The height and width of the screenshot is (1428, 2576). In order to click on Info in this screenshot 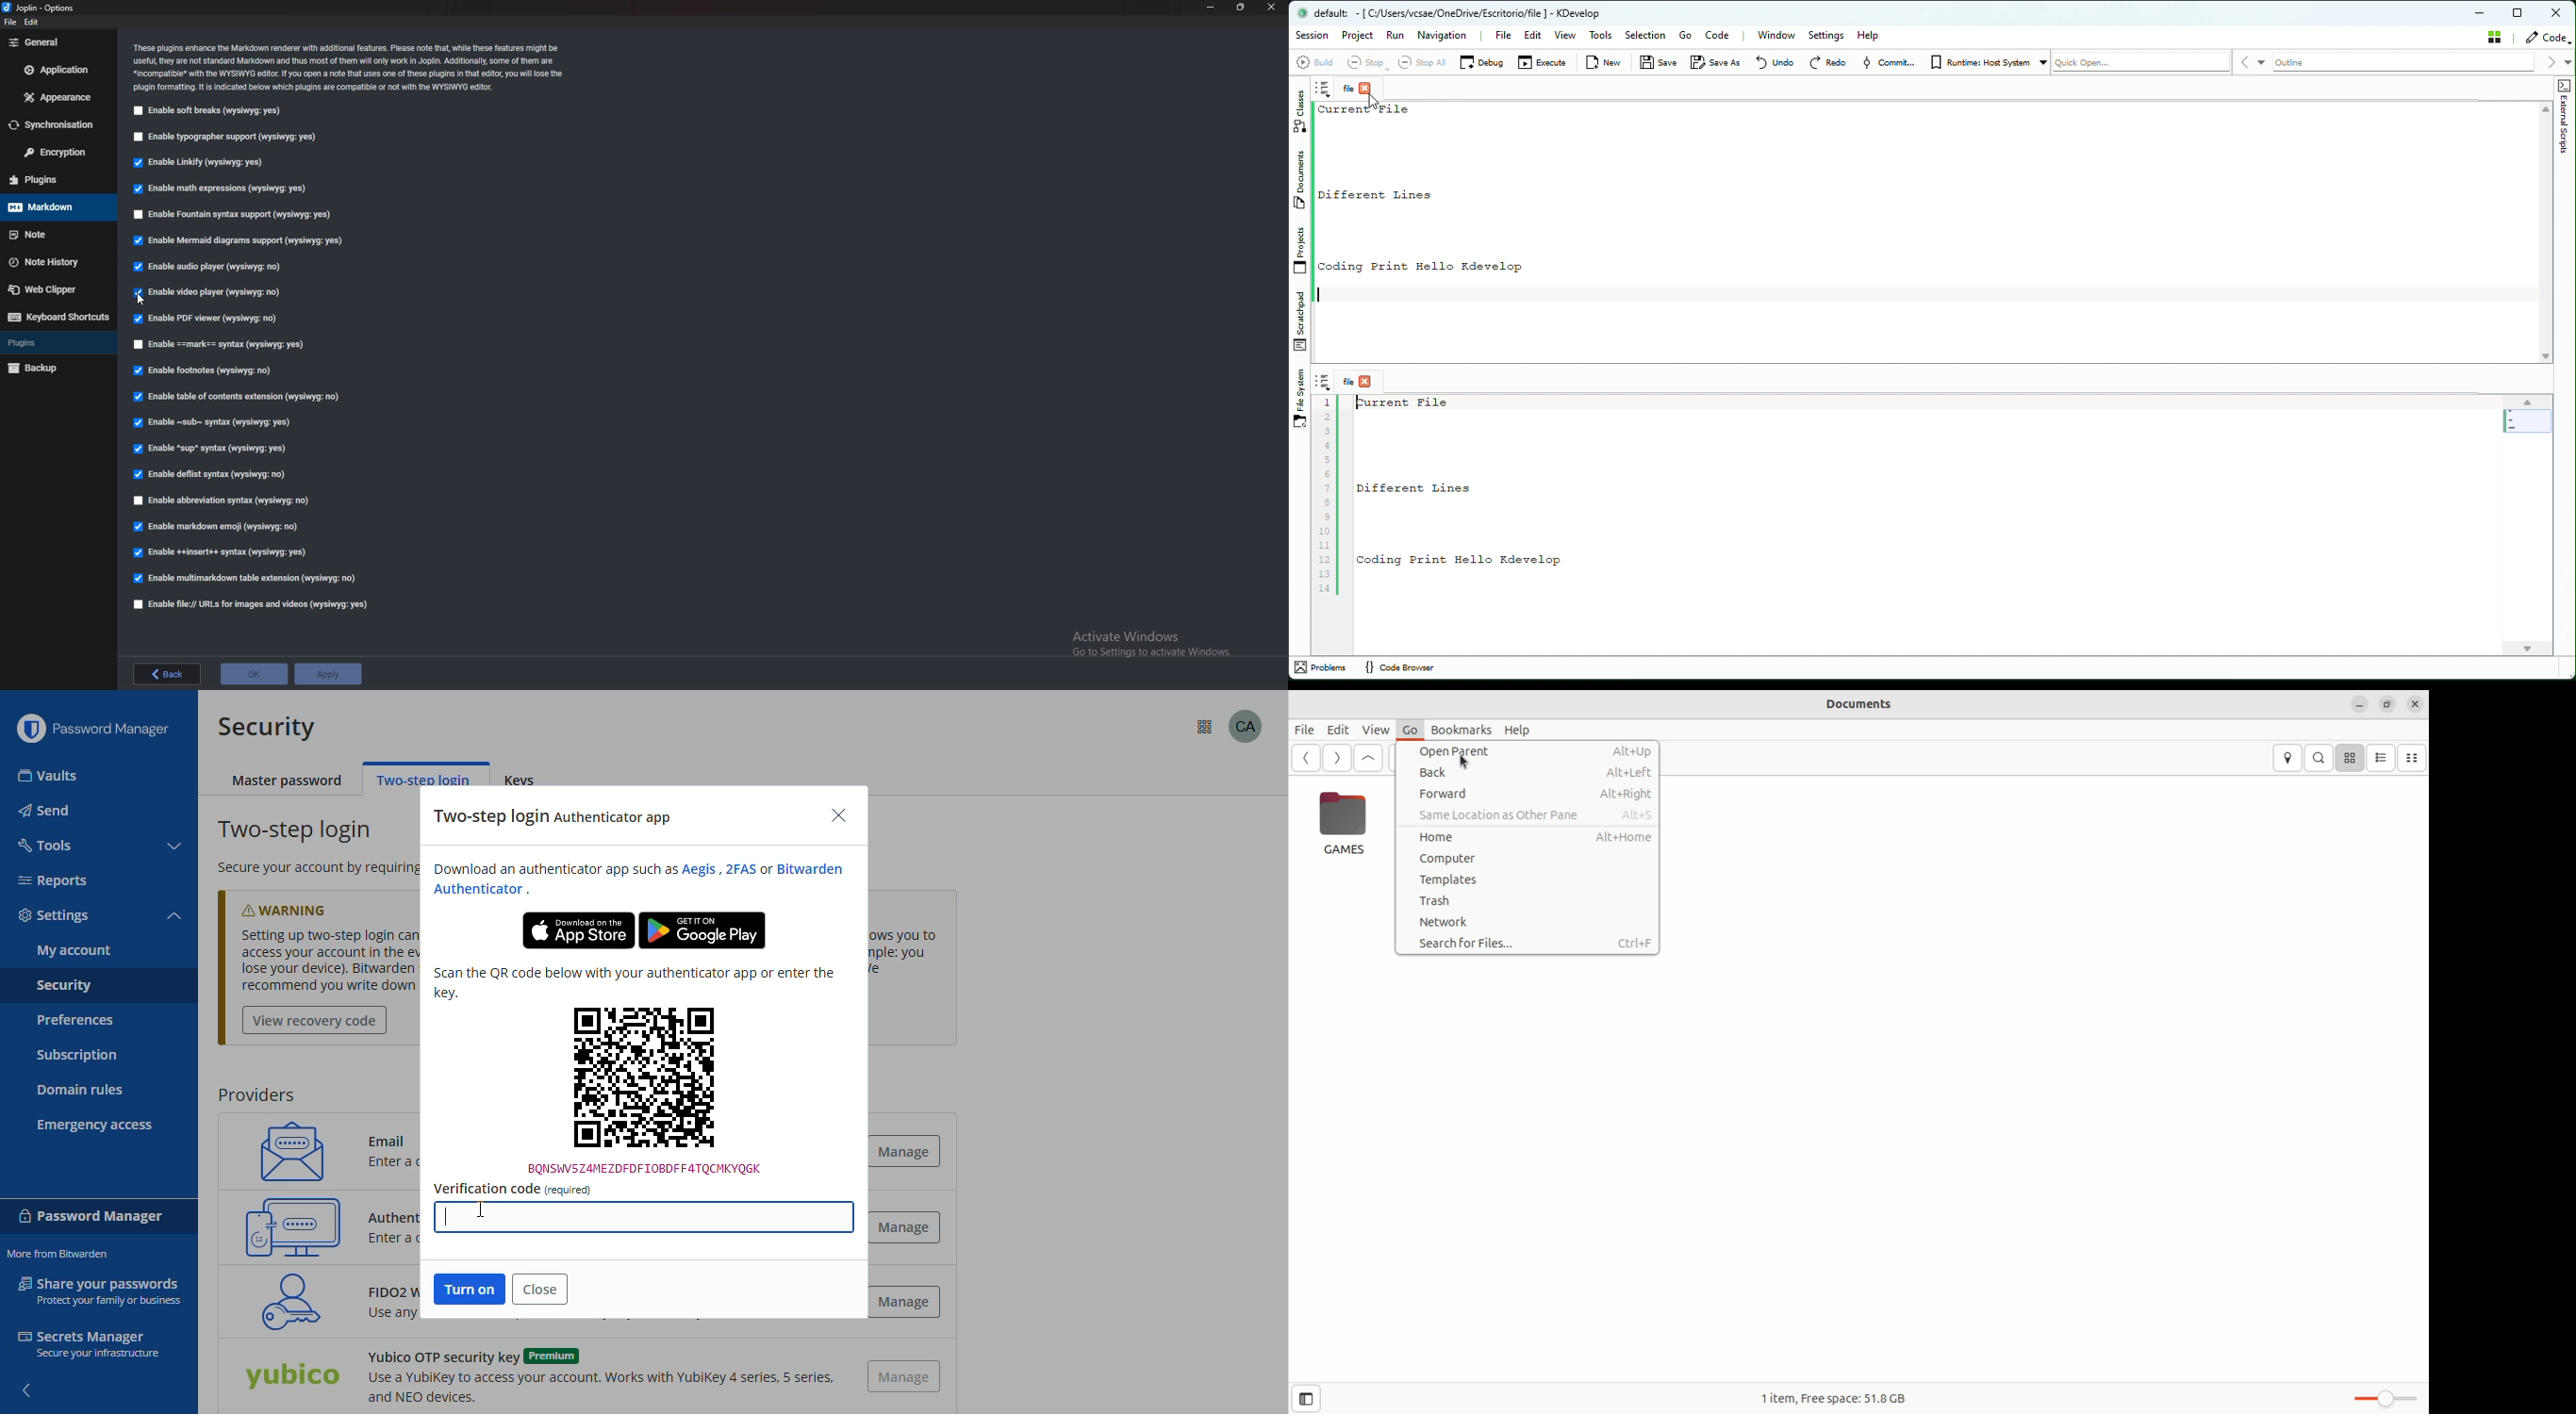, I will do `click(358, 68)`.